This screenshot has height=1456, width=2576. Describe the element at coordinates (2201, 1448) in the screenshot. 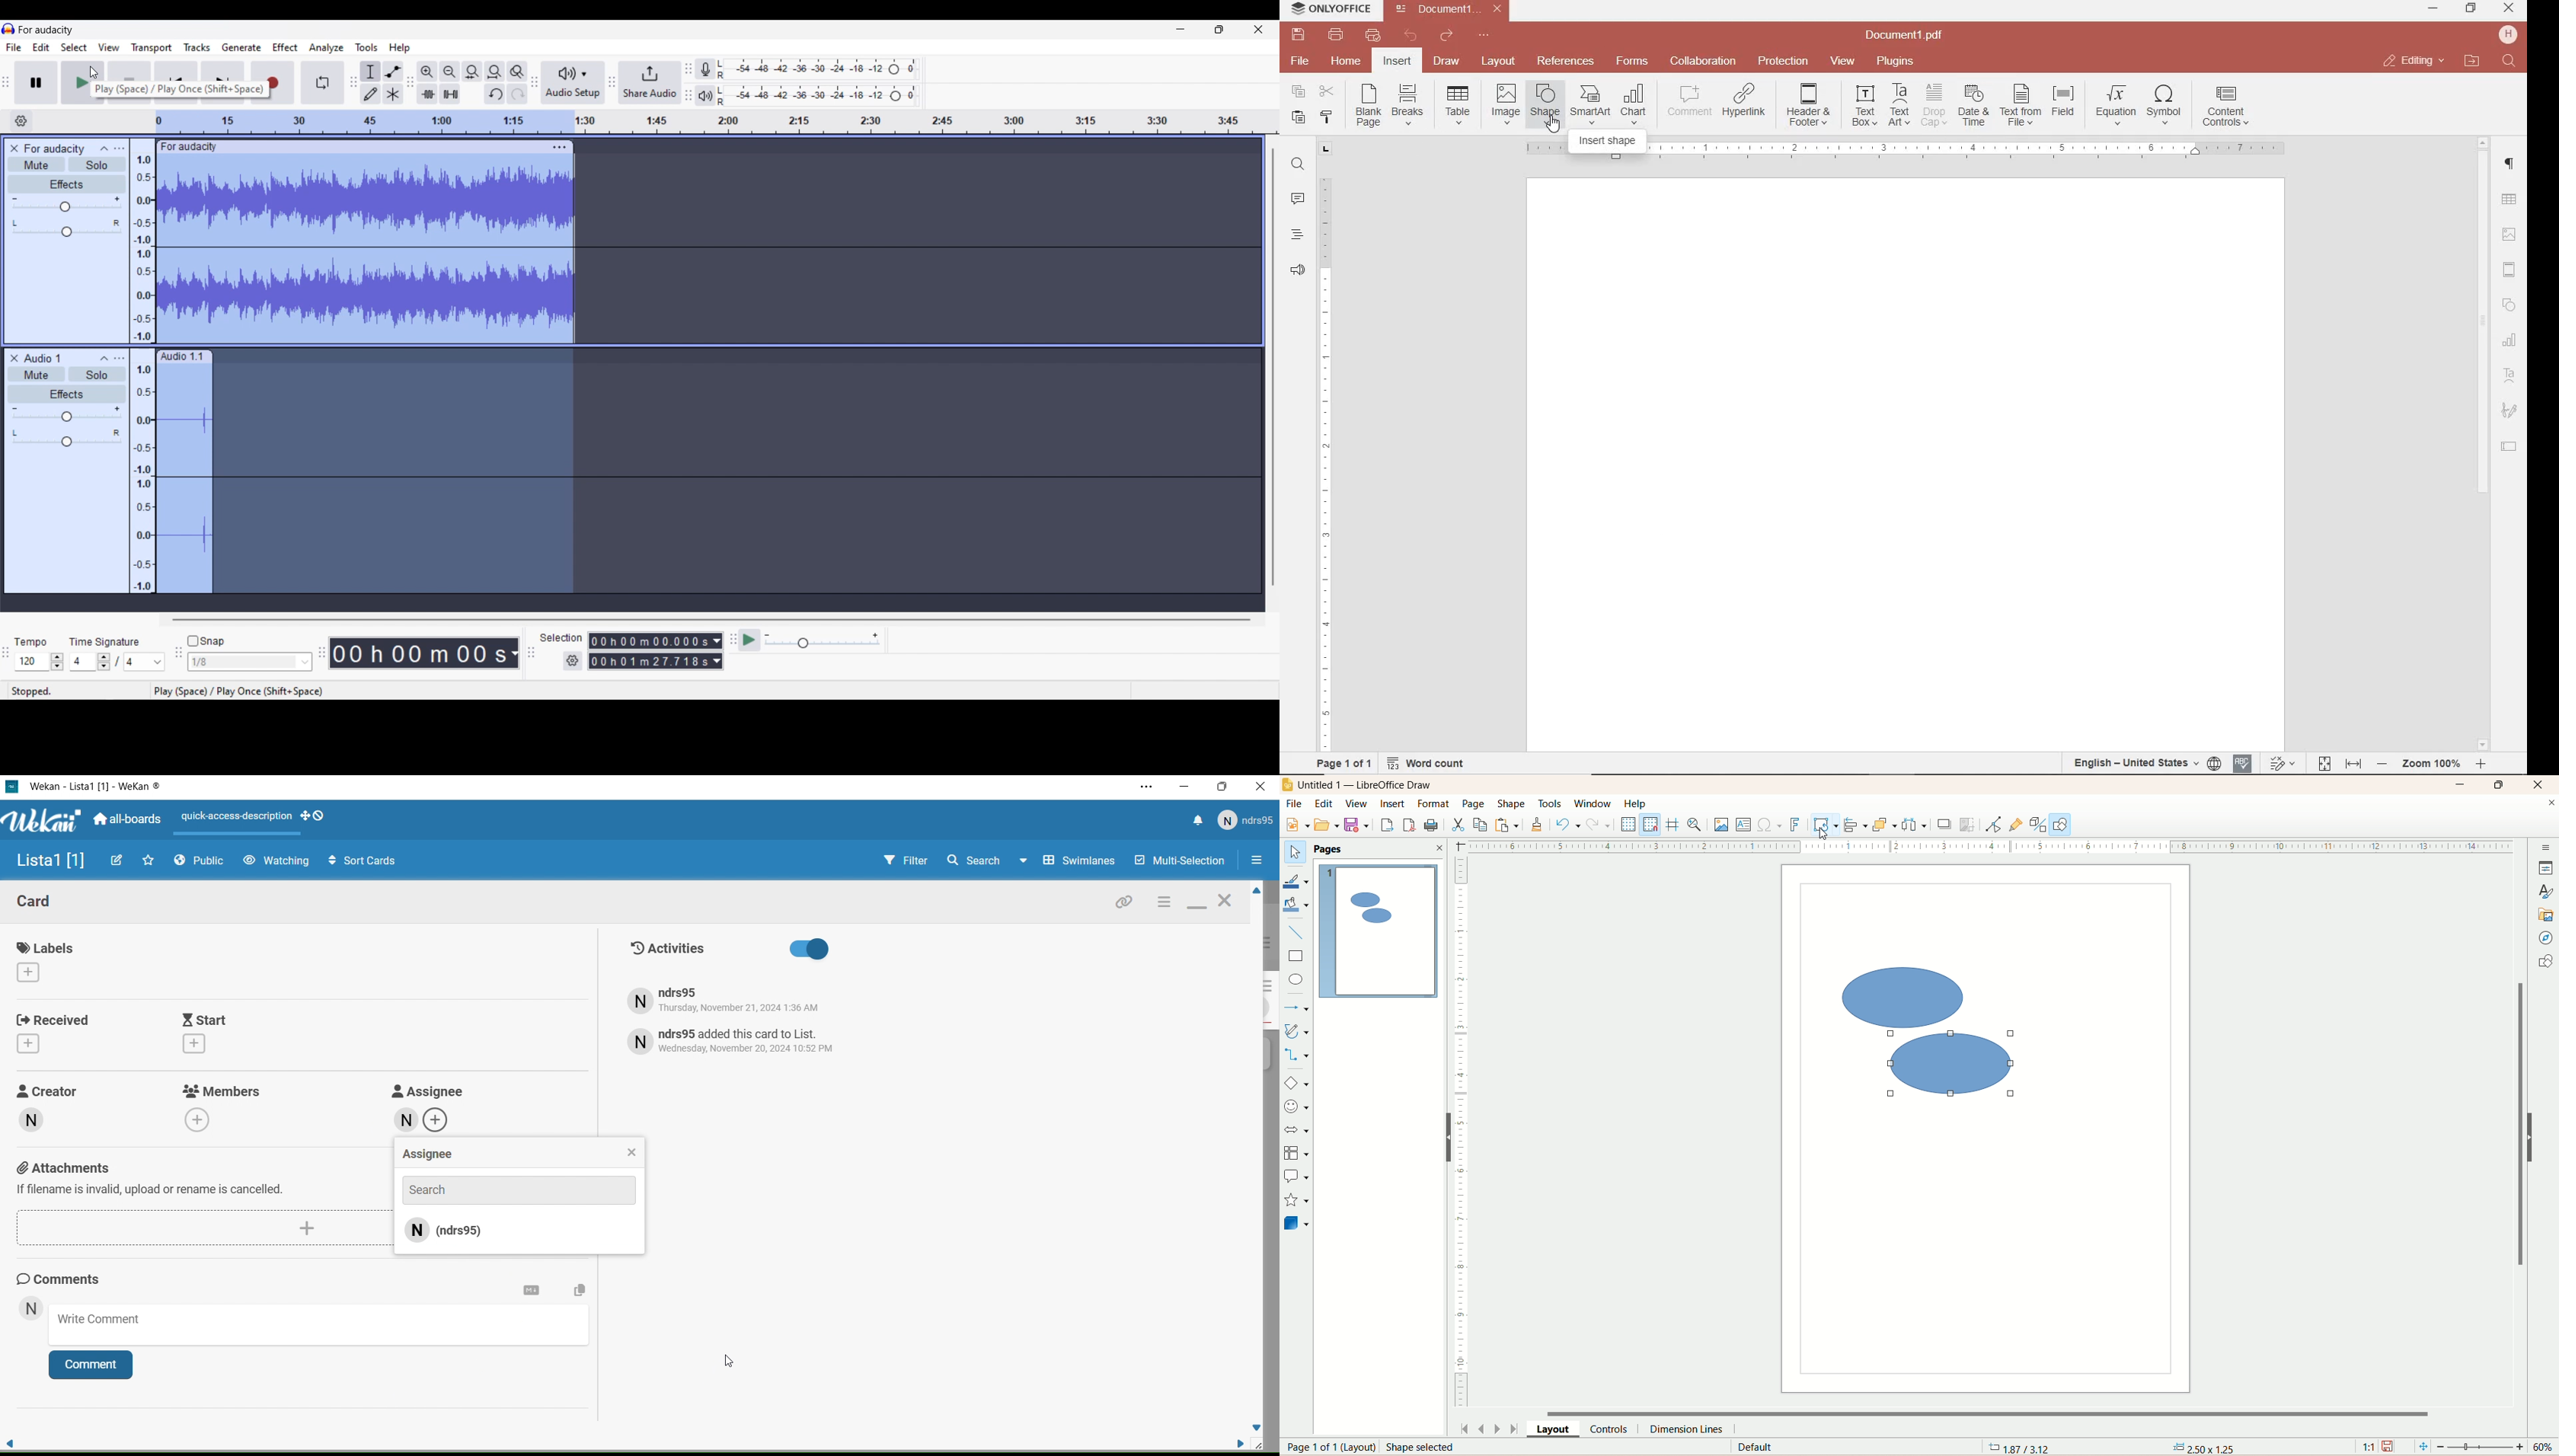

I see `anchor point` at that location.